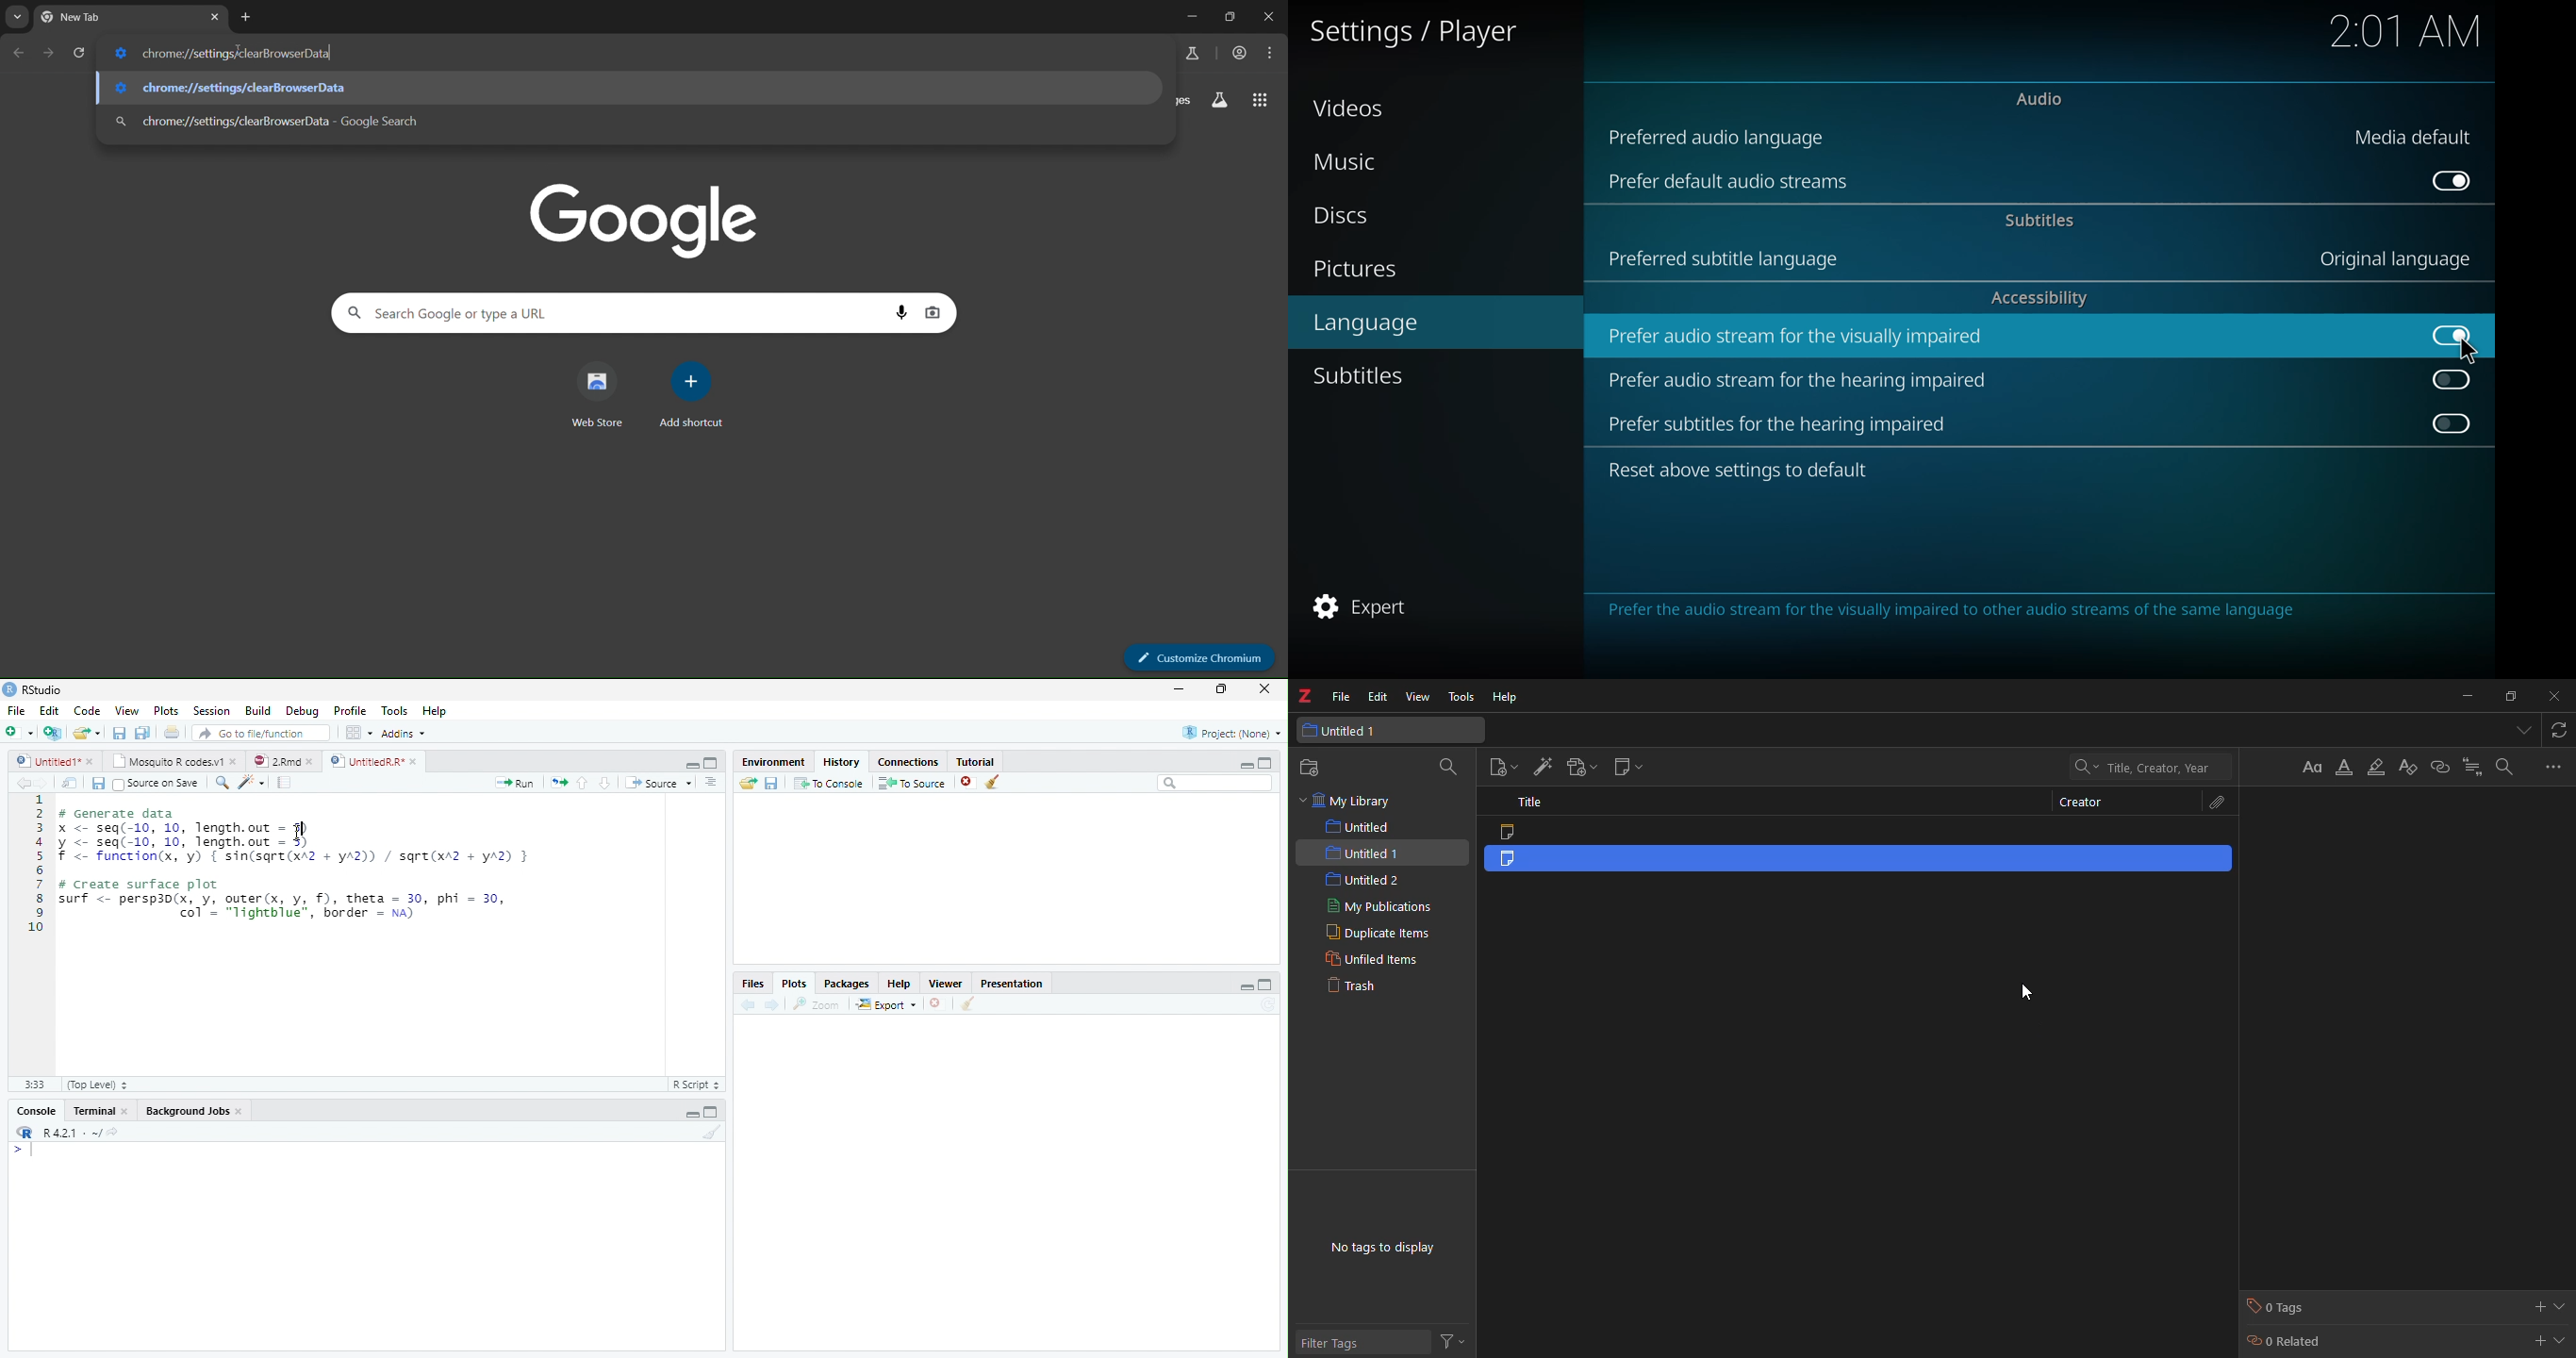 The height and width of the screenshot is (1372, 2576). What do you see at coordinates (275, 760) in the screenshot?
I see `2.Rmd` at bounding box center [275, 760].